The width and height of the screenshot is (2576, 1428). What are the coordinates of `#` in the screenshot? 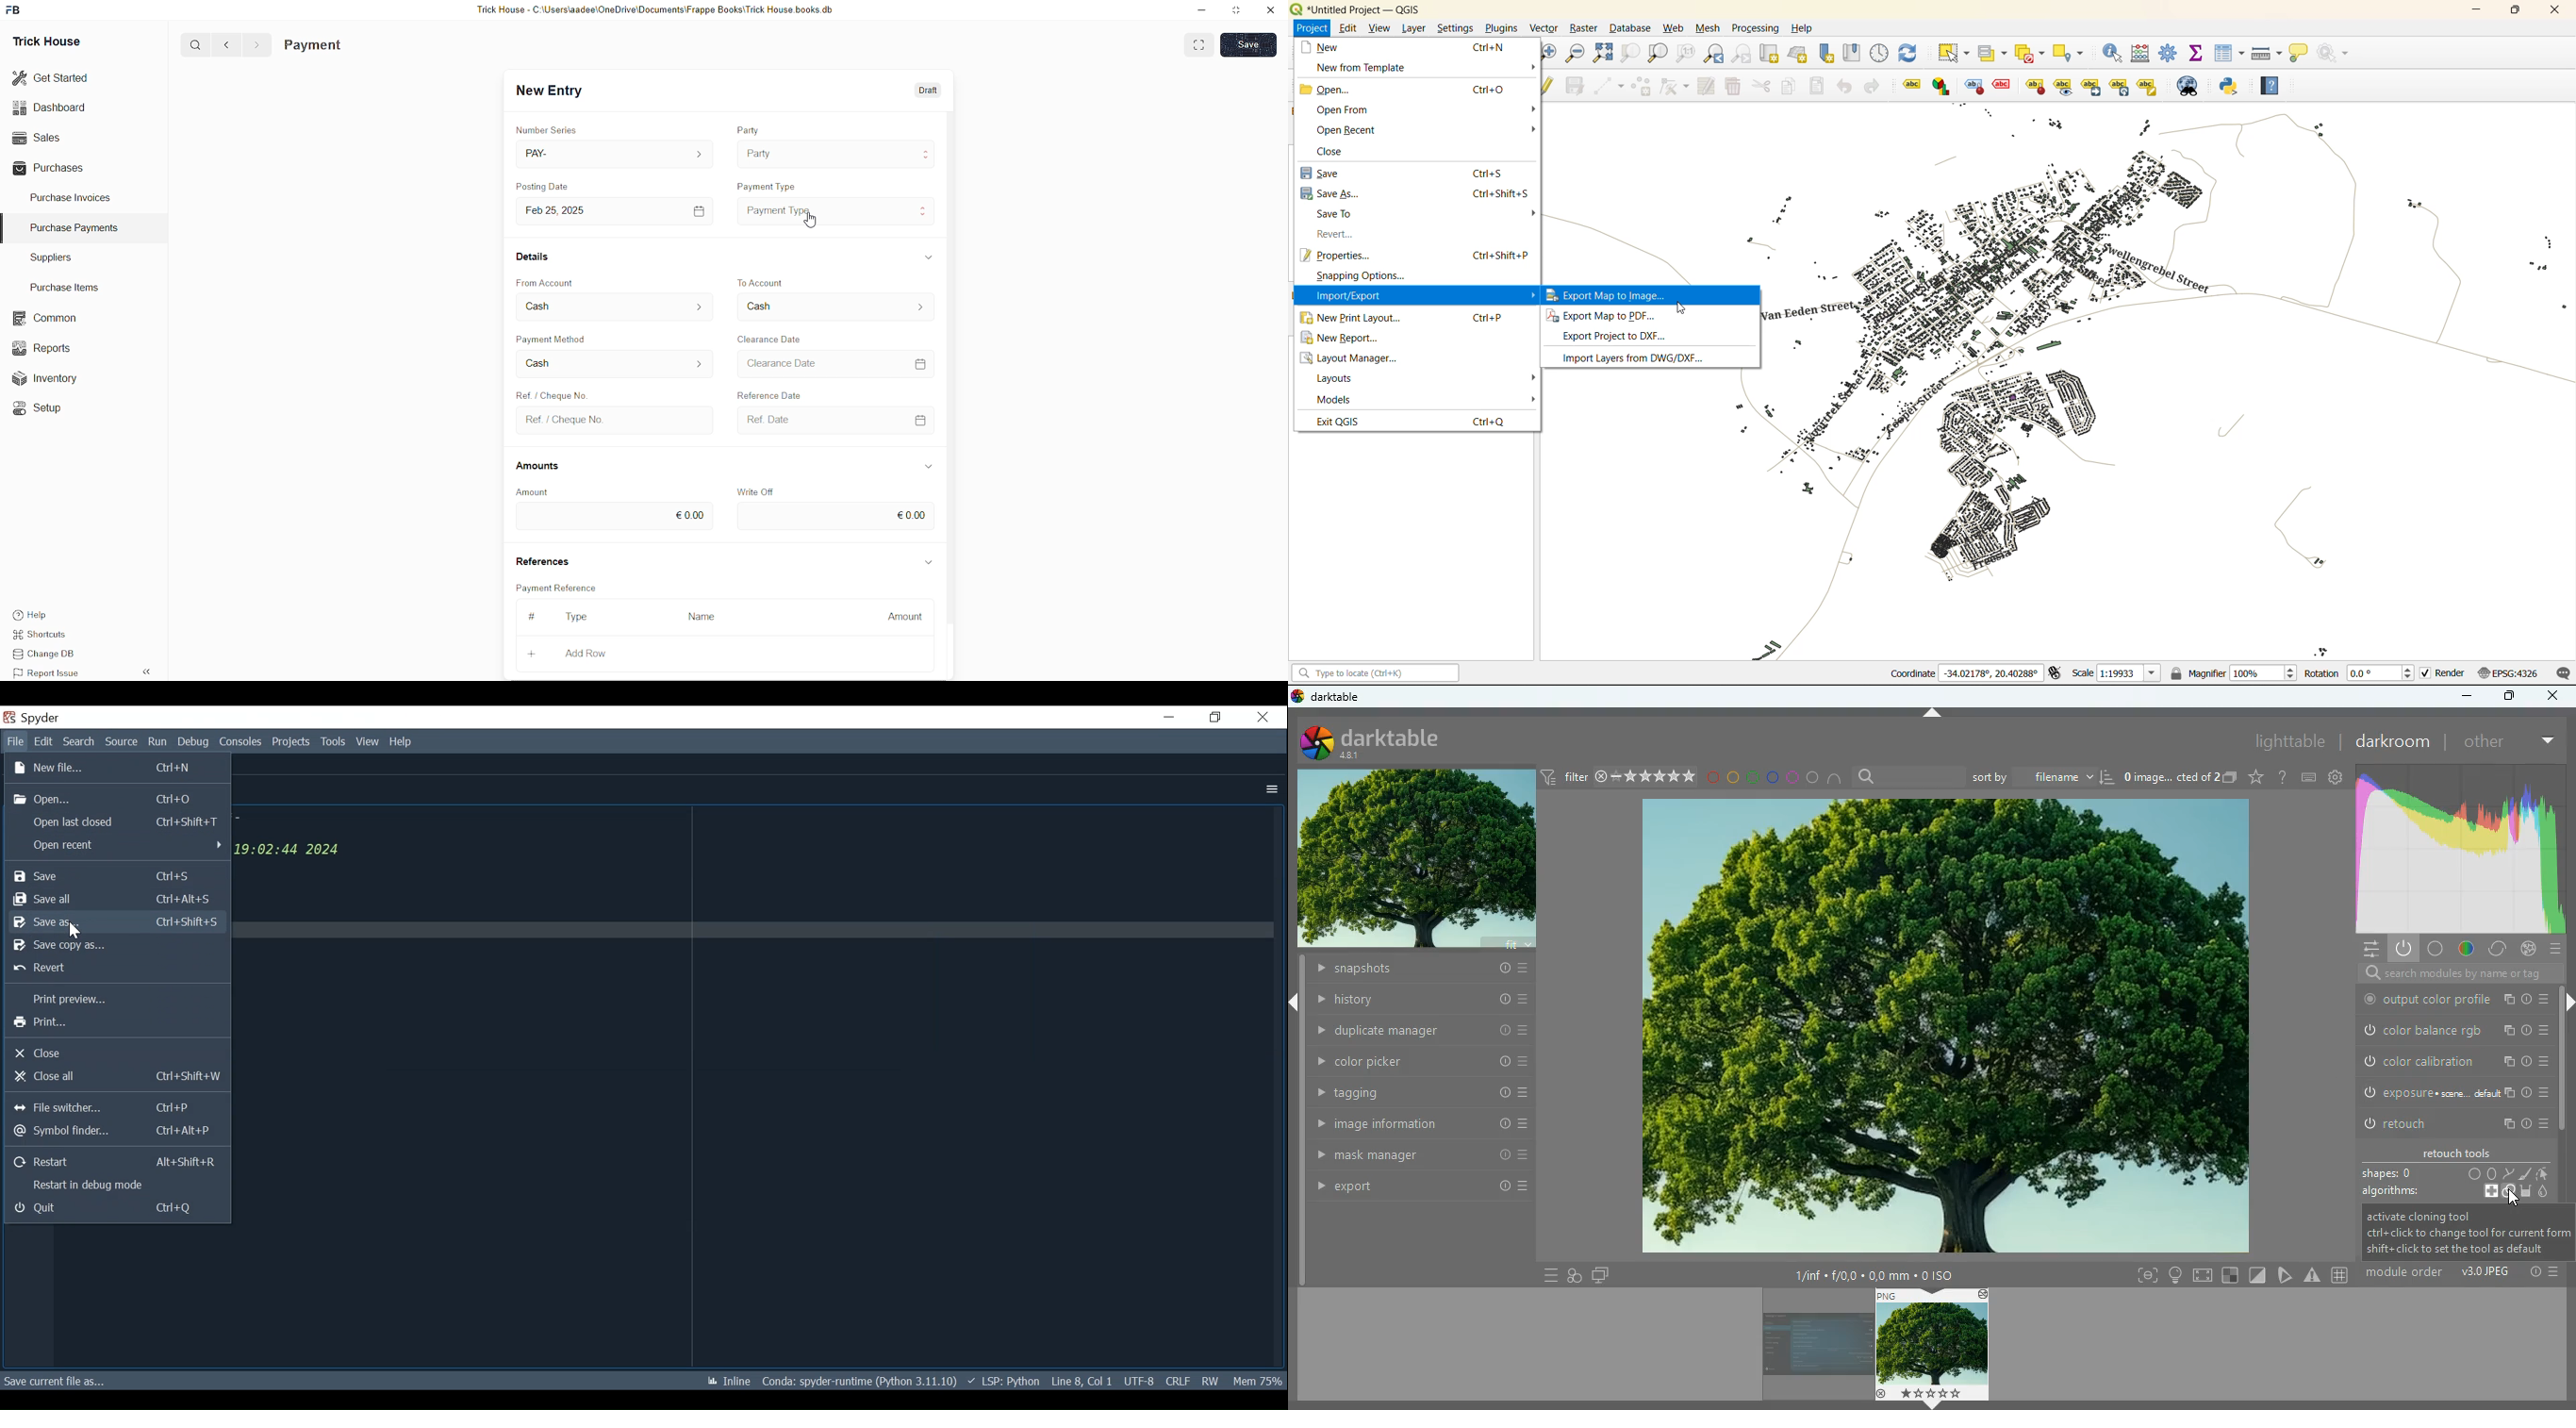 It's located at (2342, 1275).